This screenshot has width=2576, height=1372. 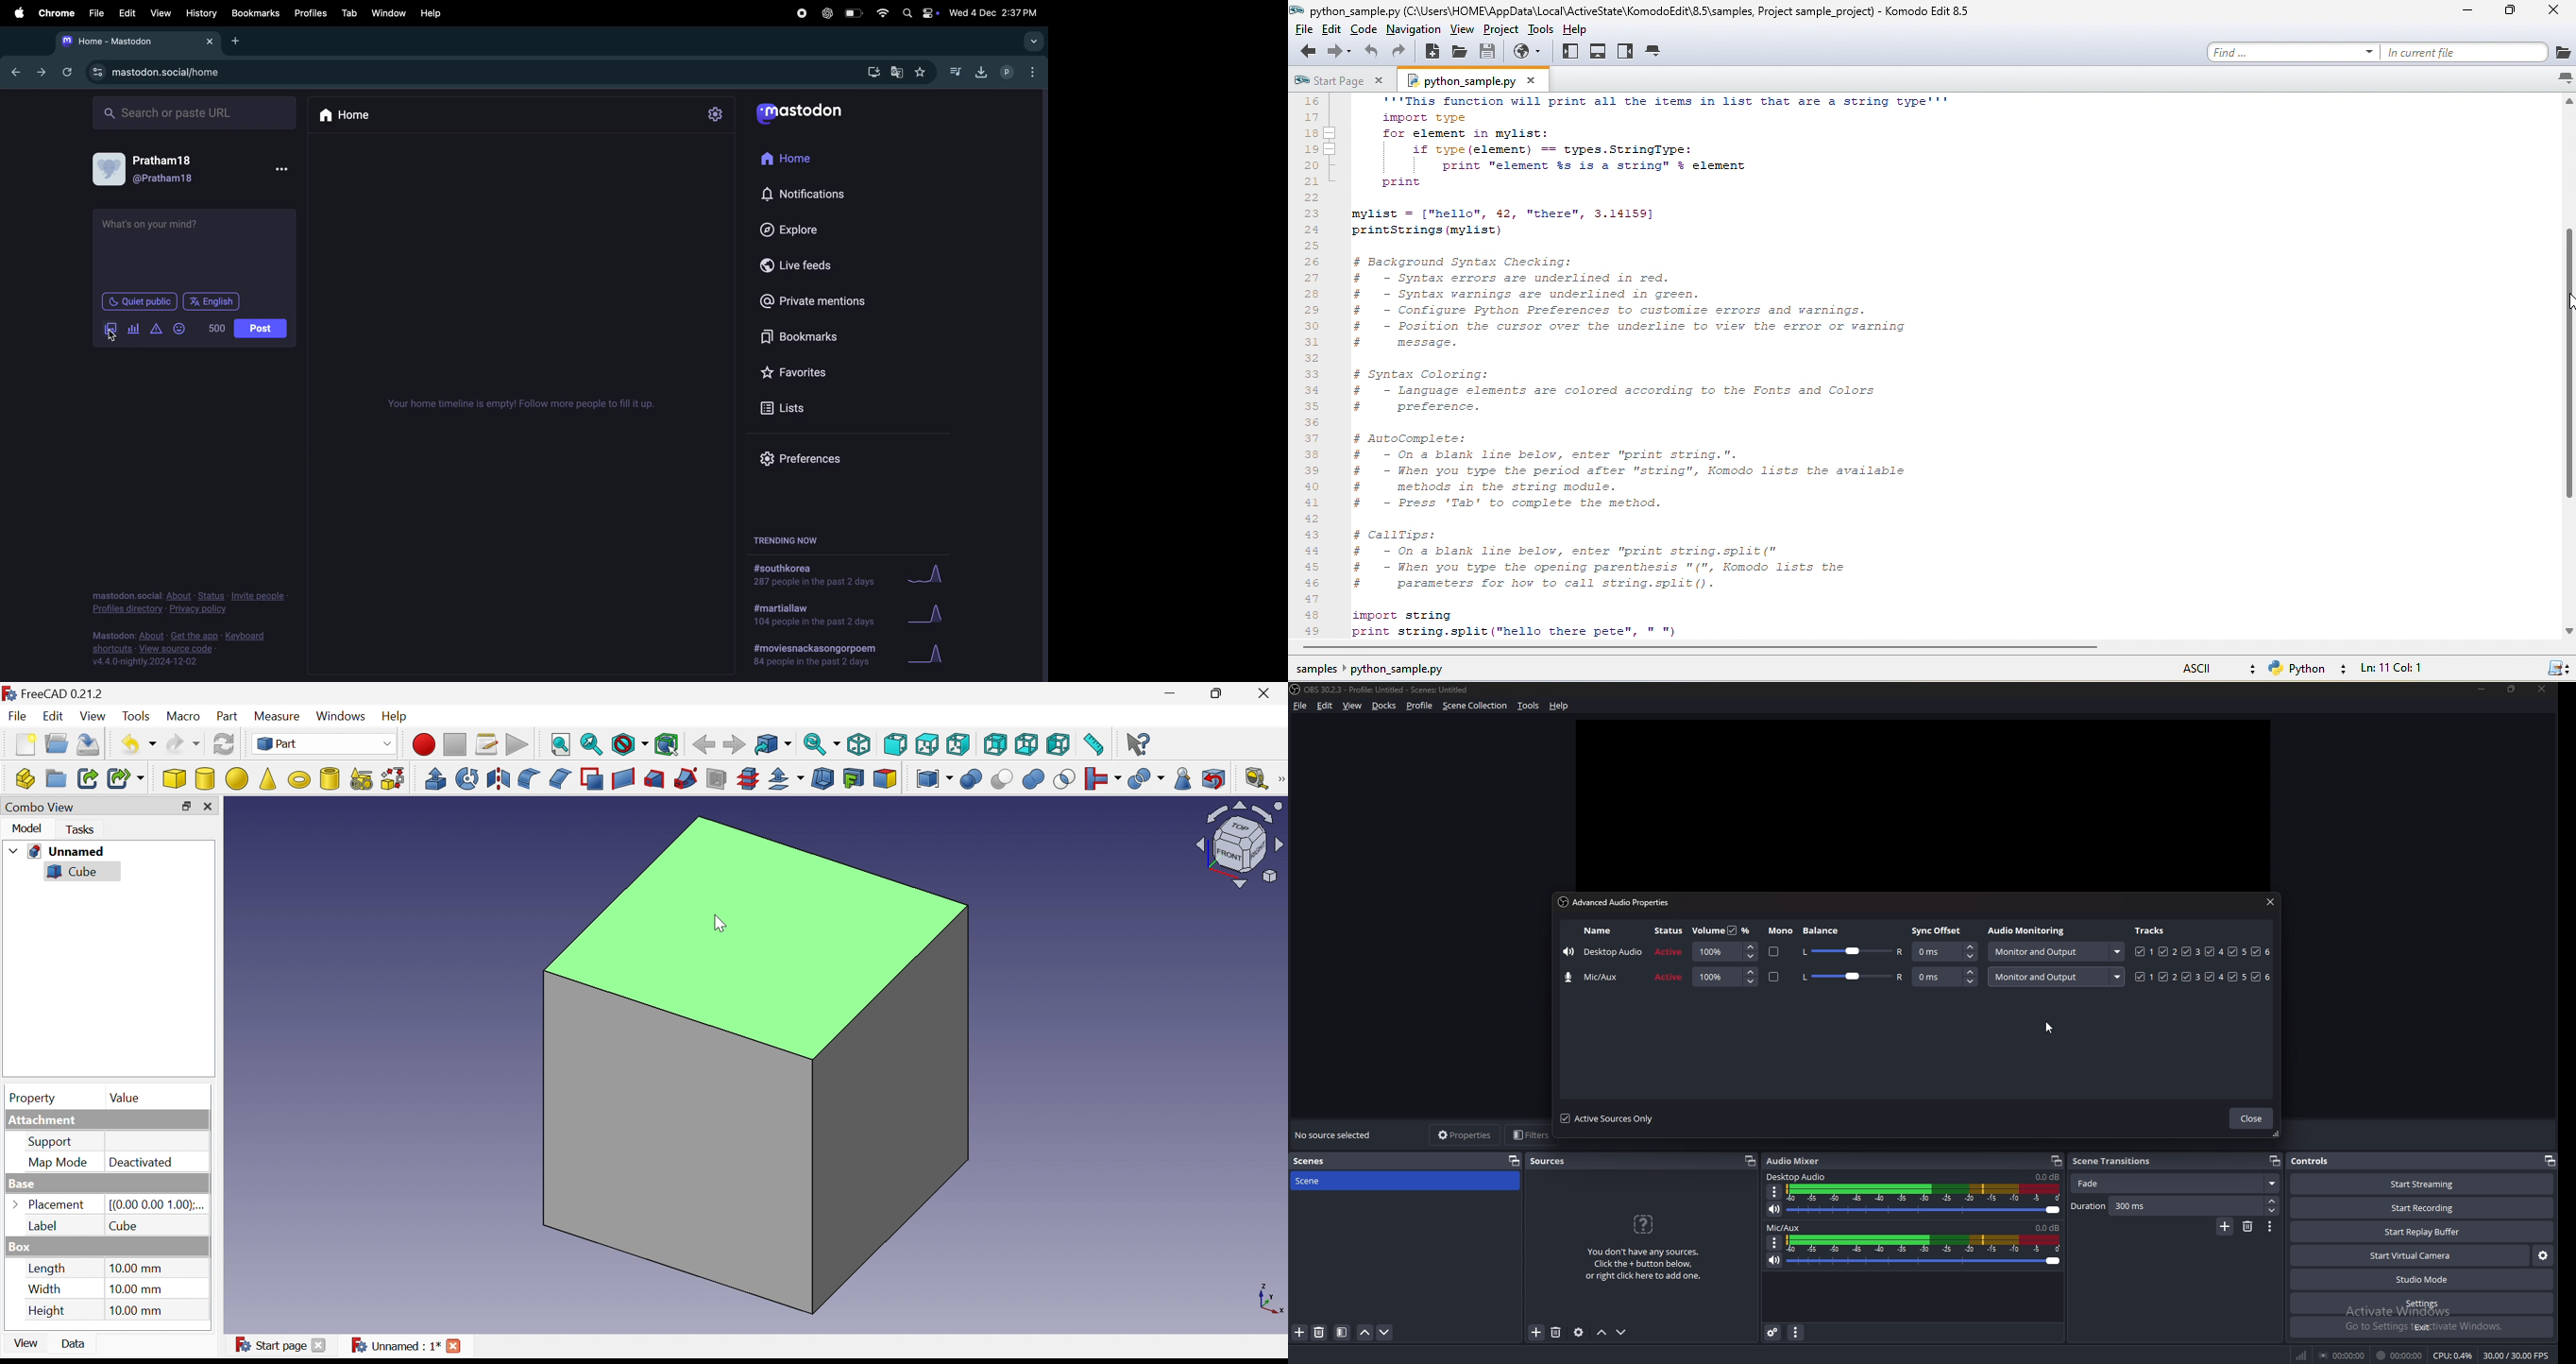 What do you see at coordinates (2226, 1226) in the screenshot?
I see `add transition` at bounding box center [2226, 1226].